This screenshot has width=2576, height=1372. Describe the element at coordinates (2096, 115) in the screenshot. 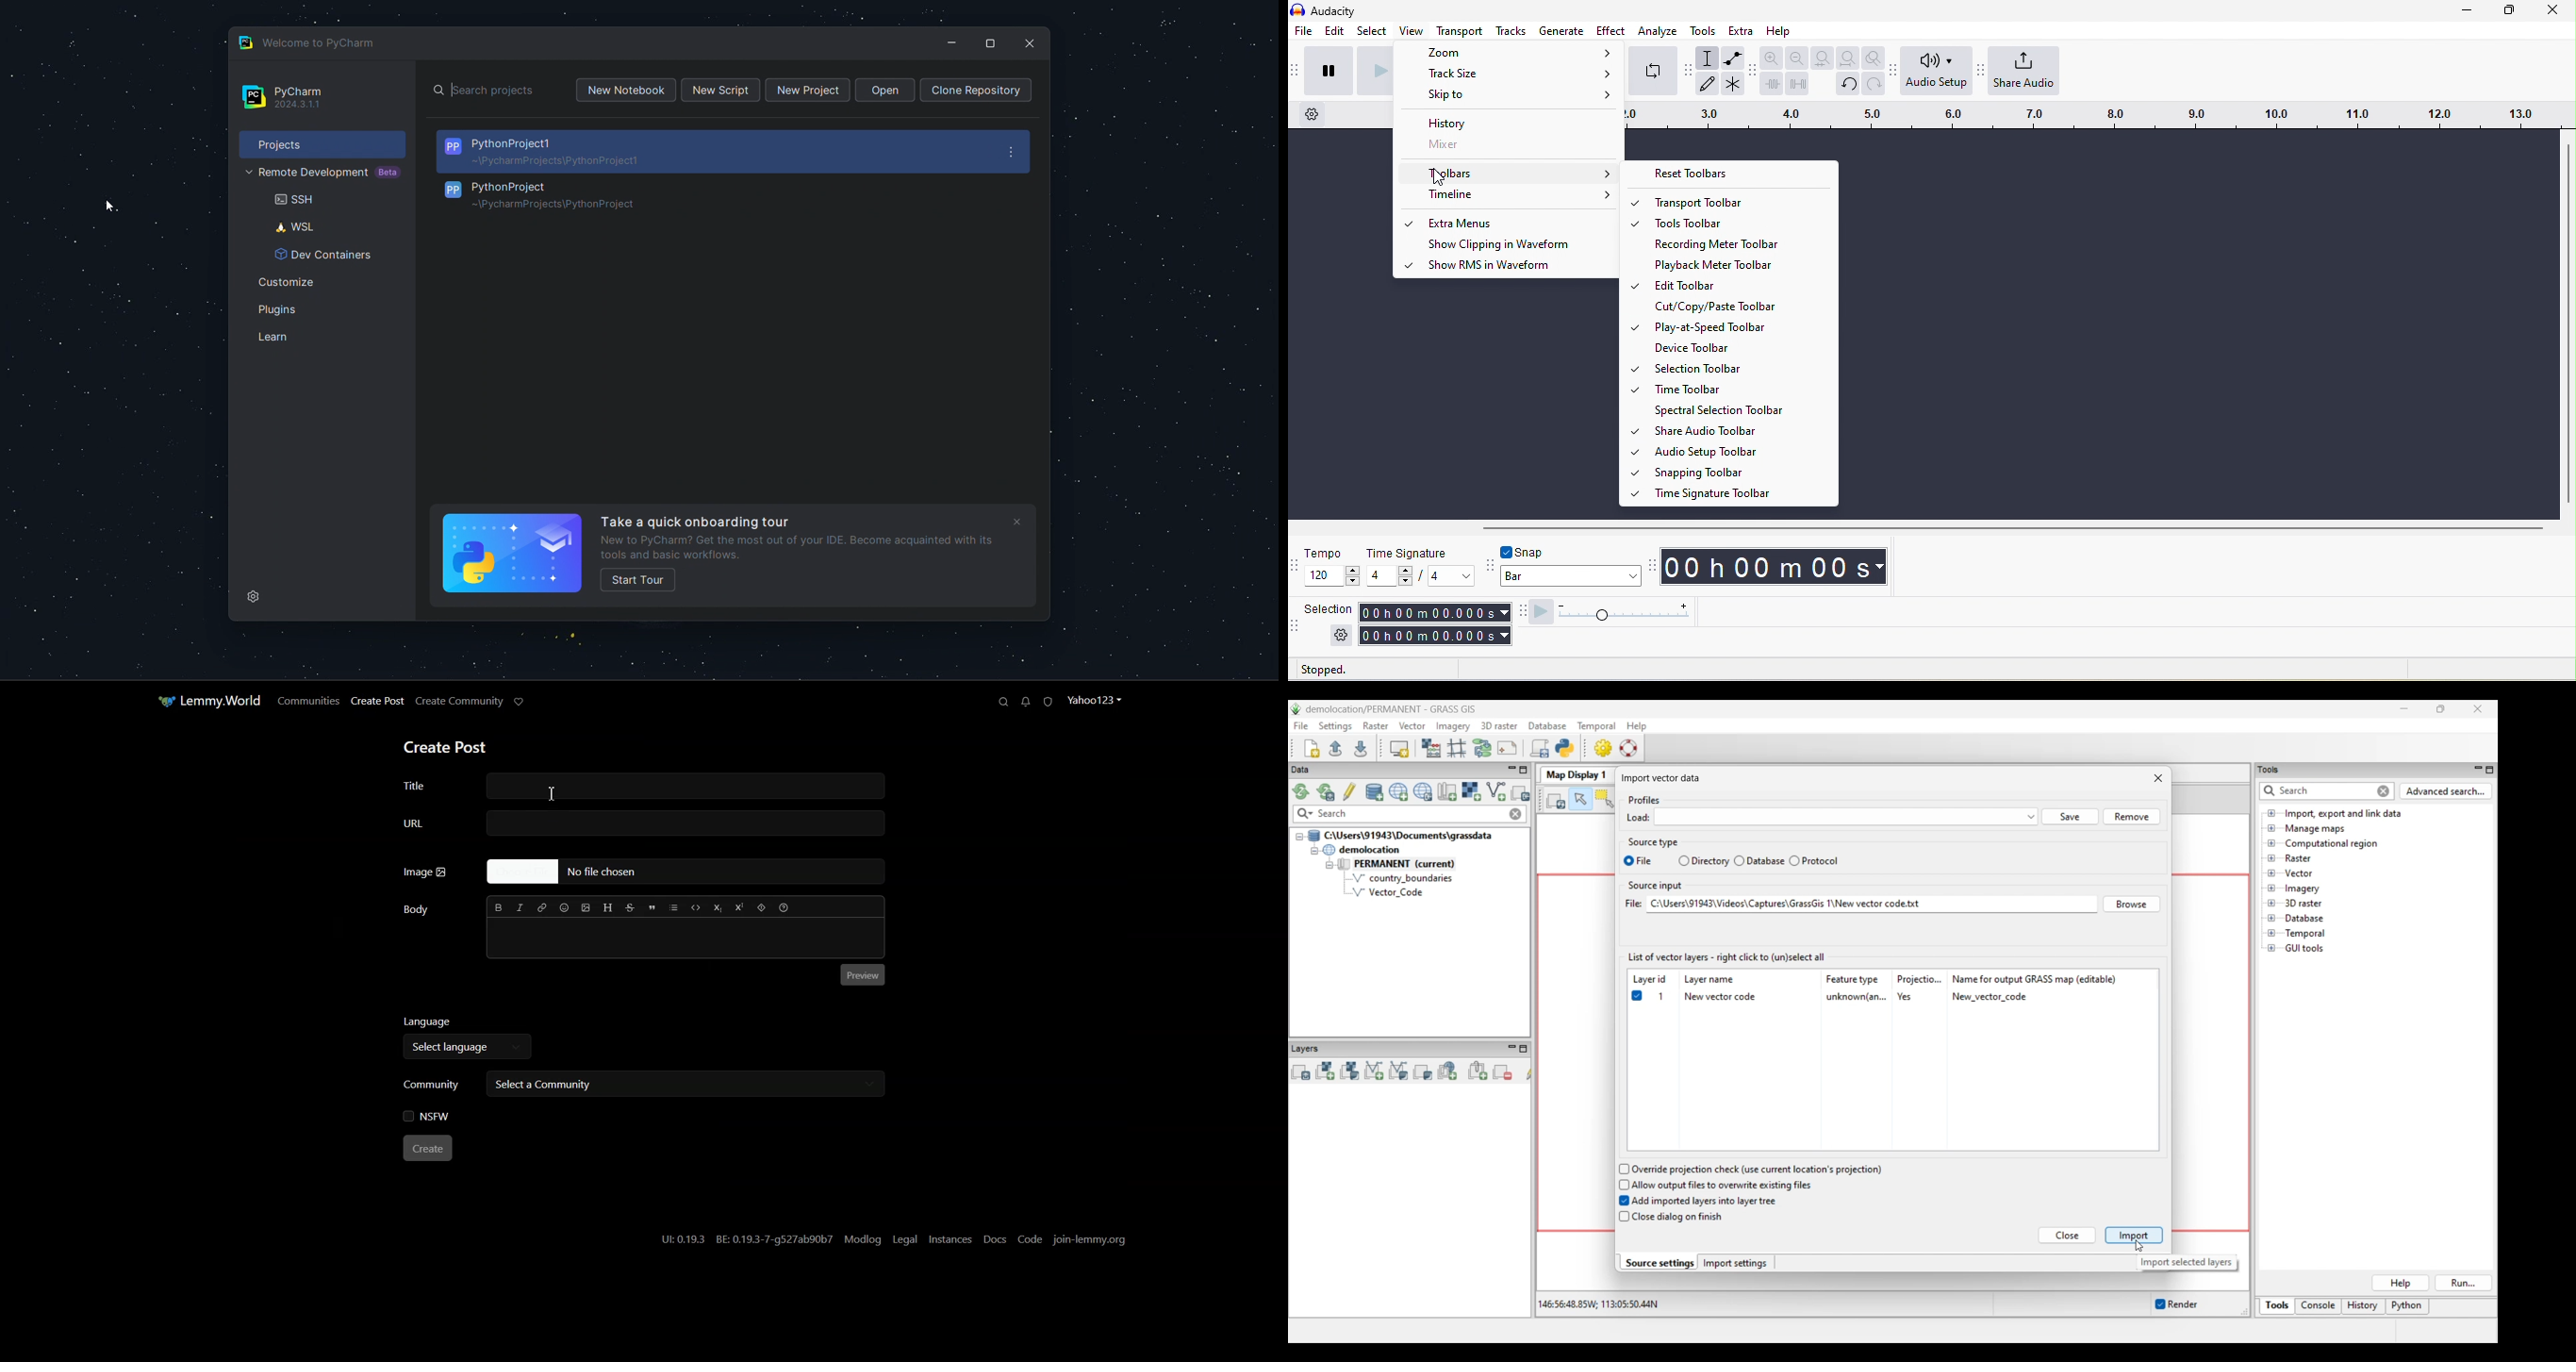

I see `timeline` at that location.